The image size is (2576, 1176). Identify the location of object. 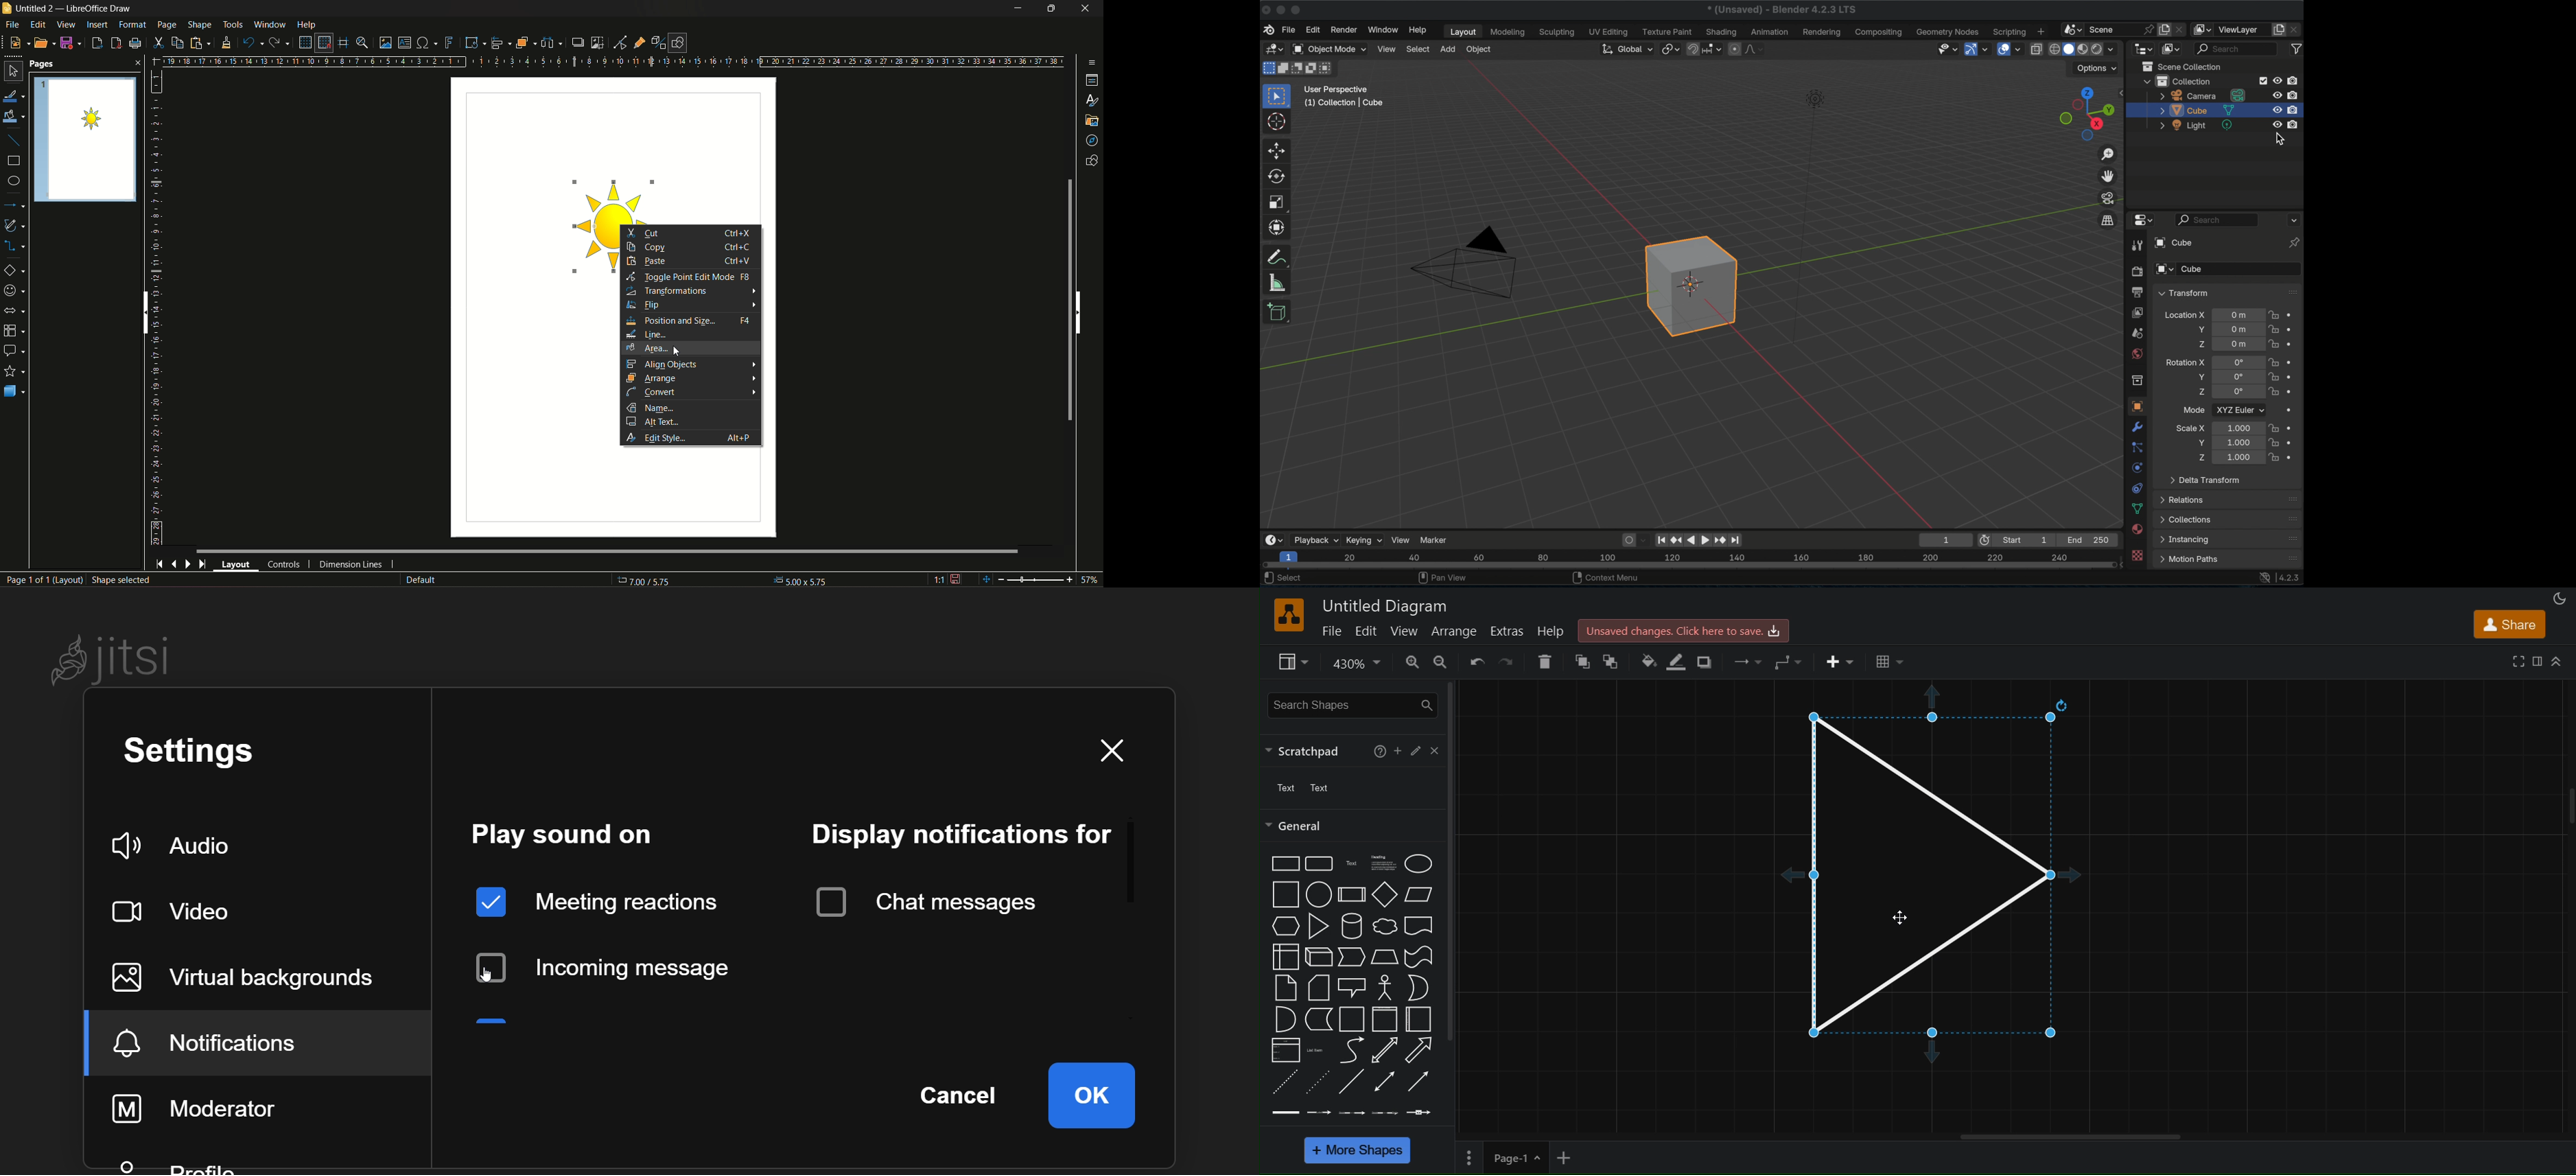
(2136, 406).